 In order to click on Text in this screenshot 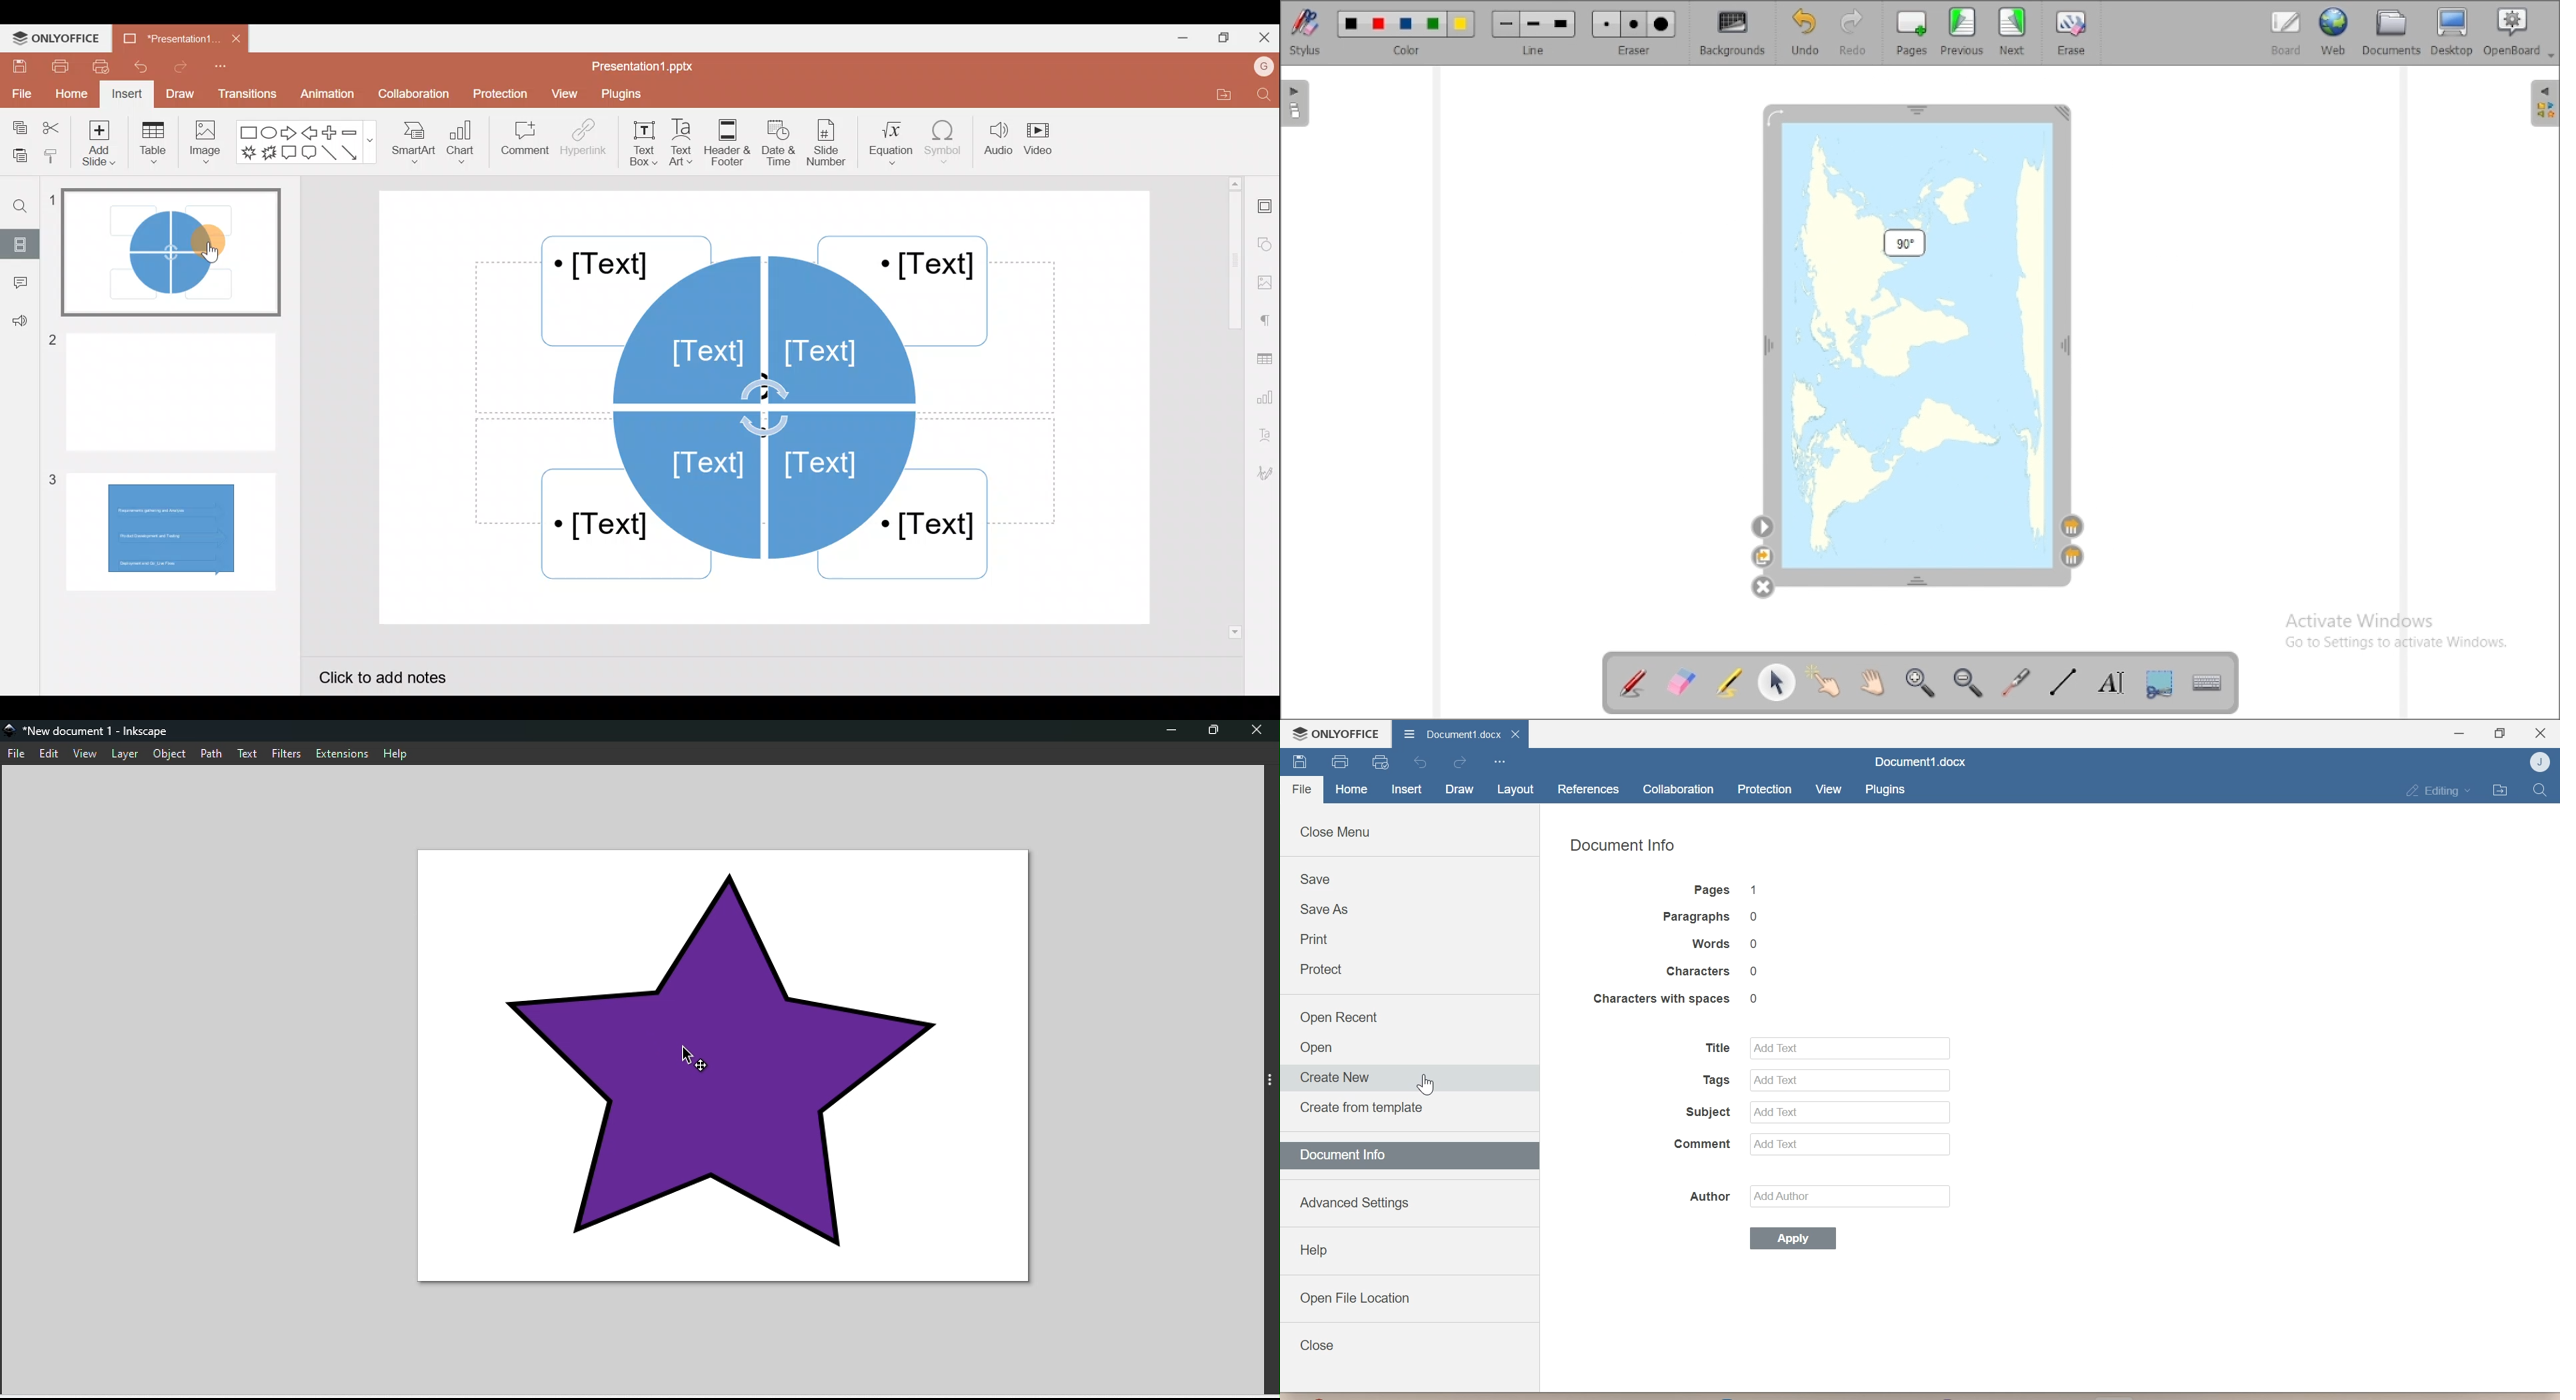, I will do `click(253, 756)`.